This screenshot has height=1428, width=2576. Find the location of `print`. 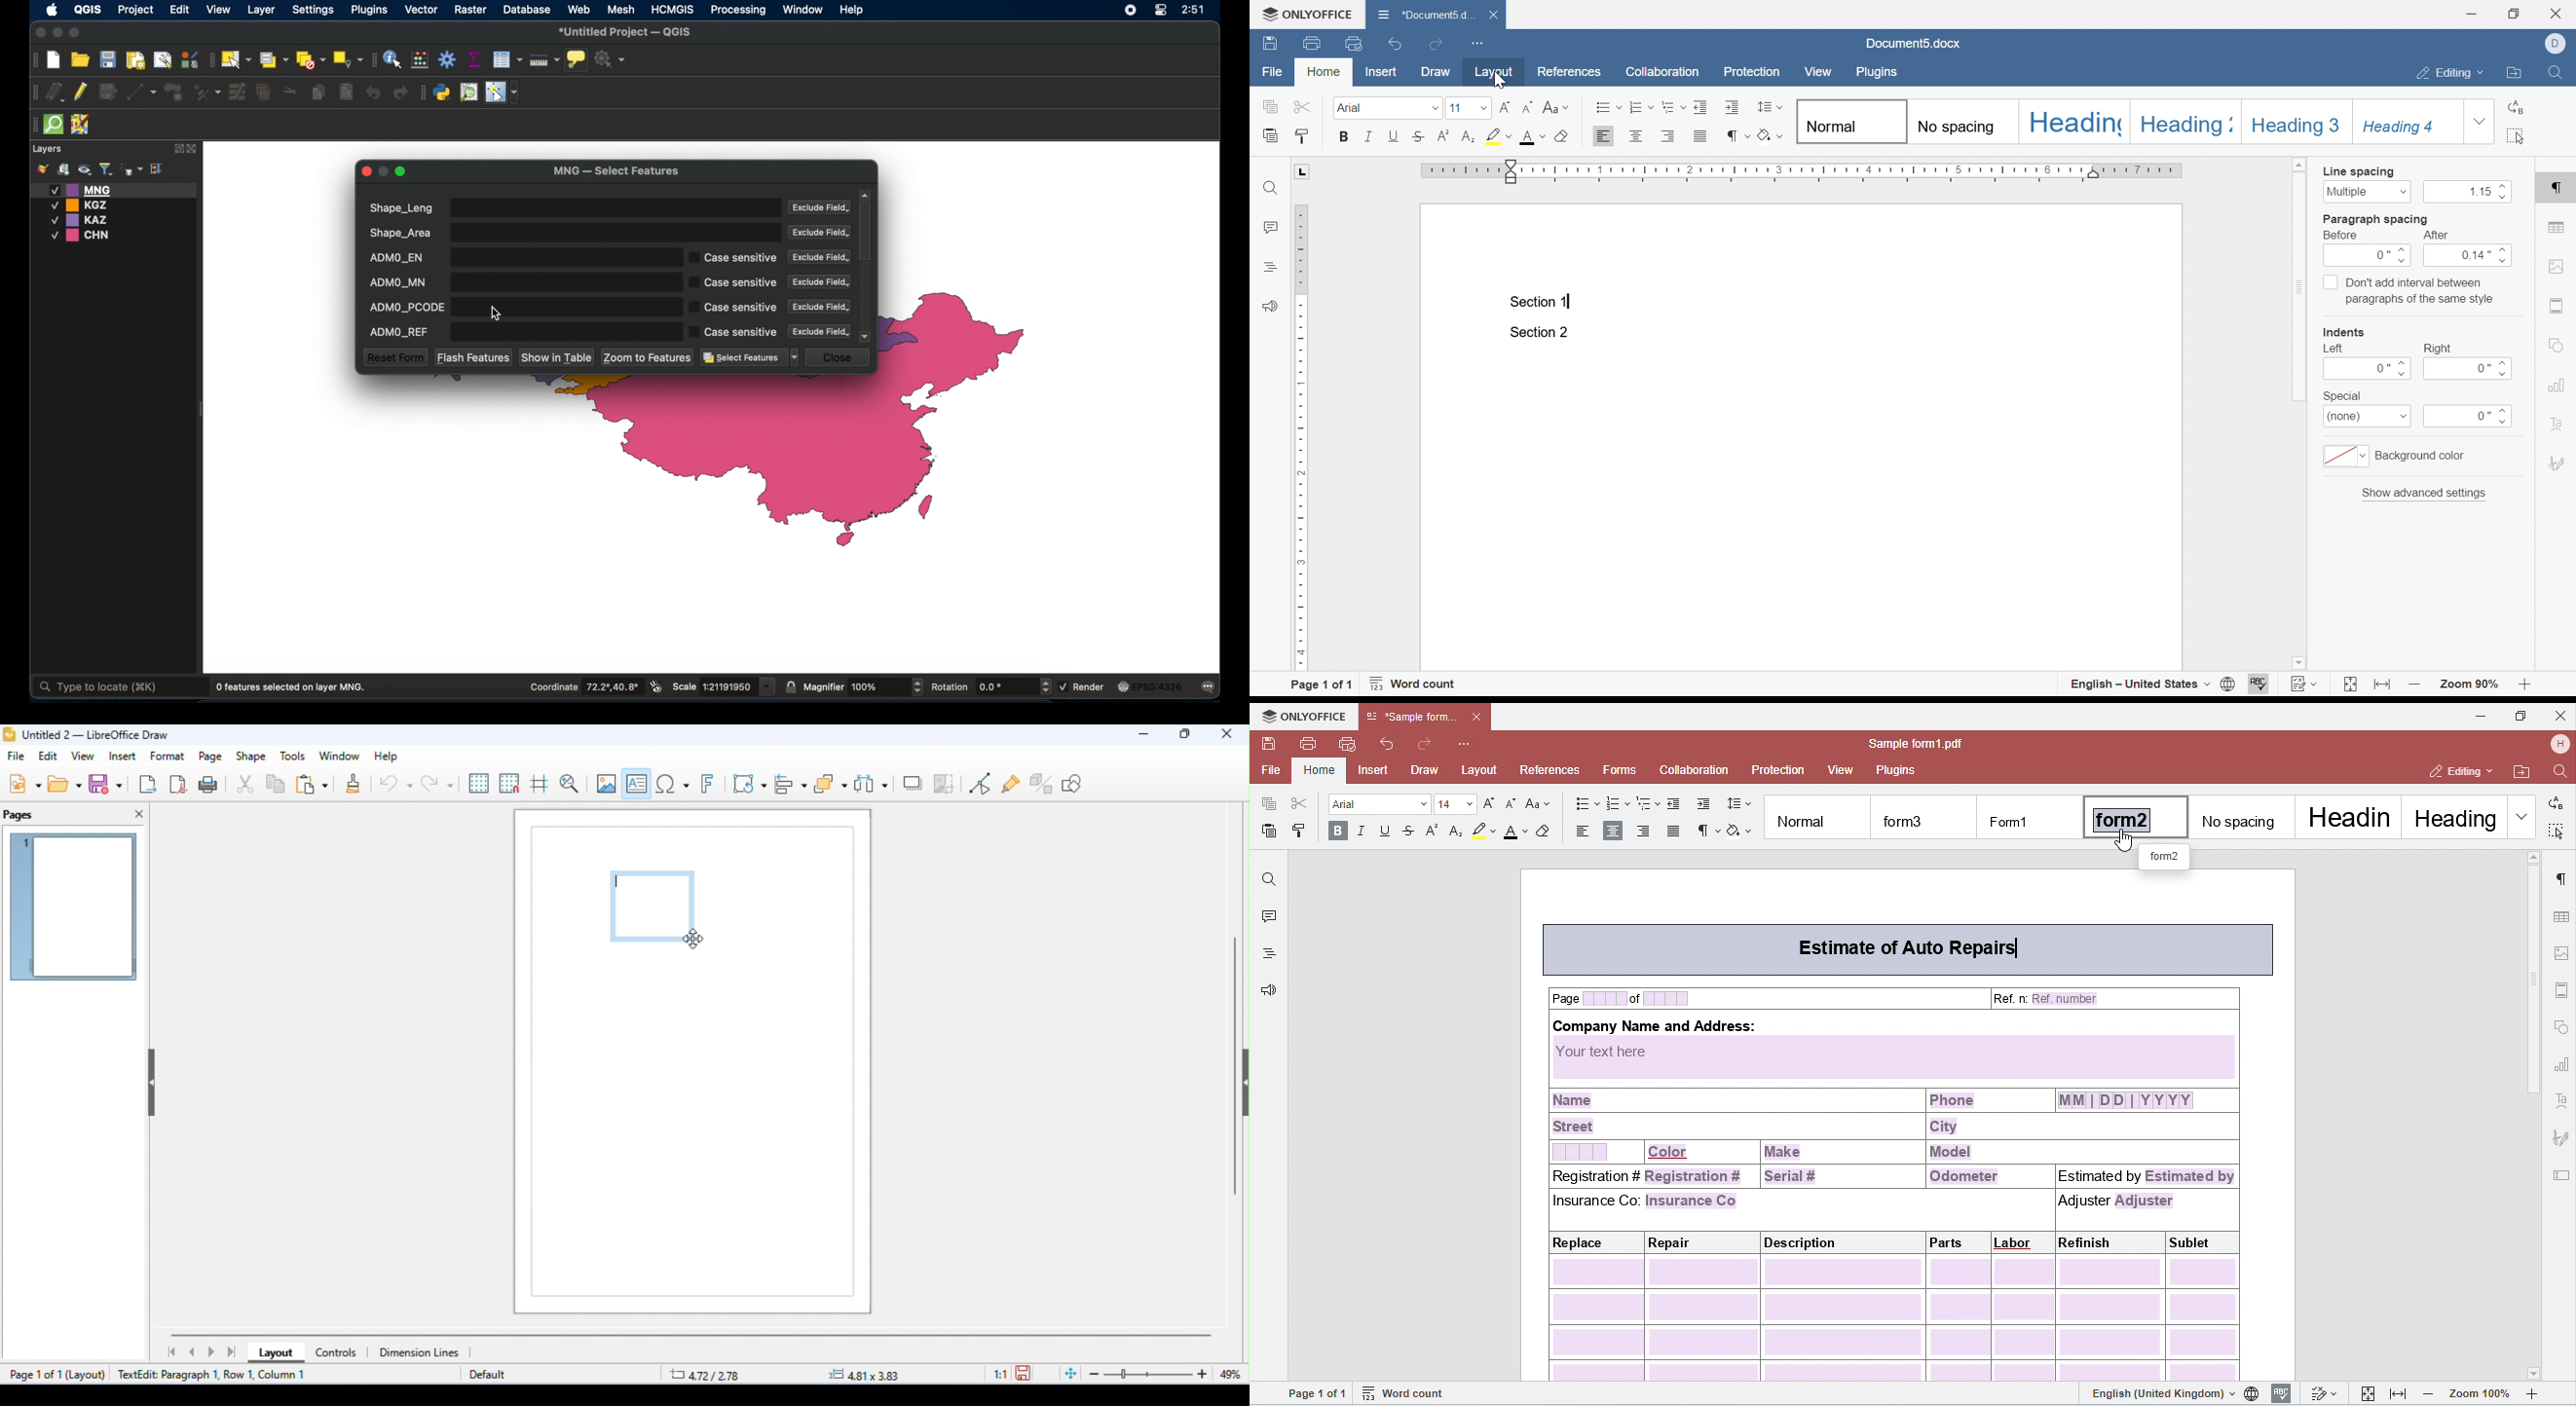

print is located at coordinates (211, 784).